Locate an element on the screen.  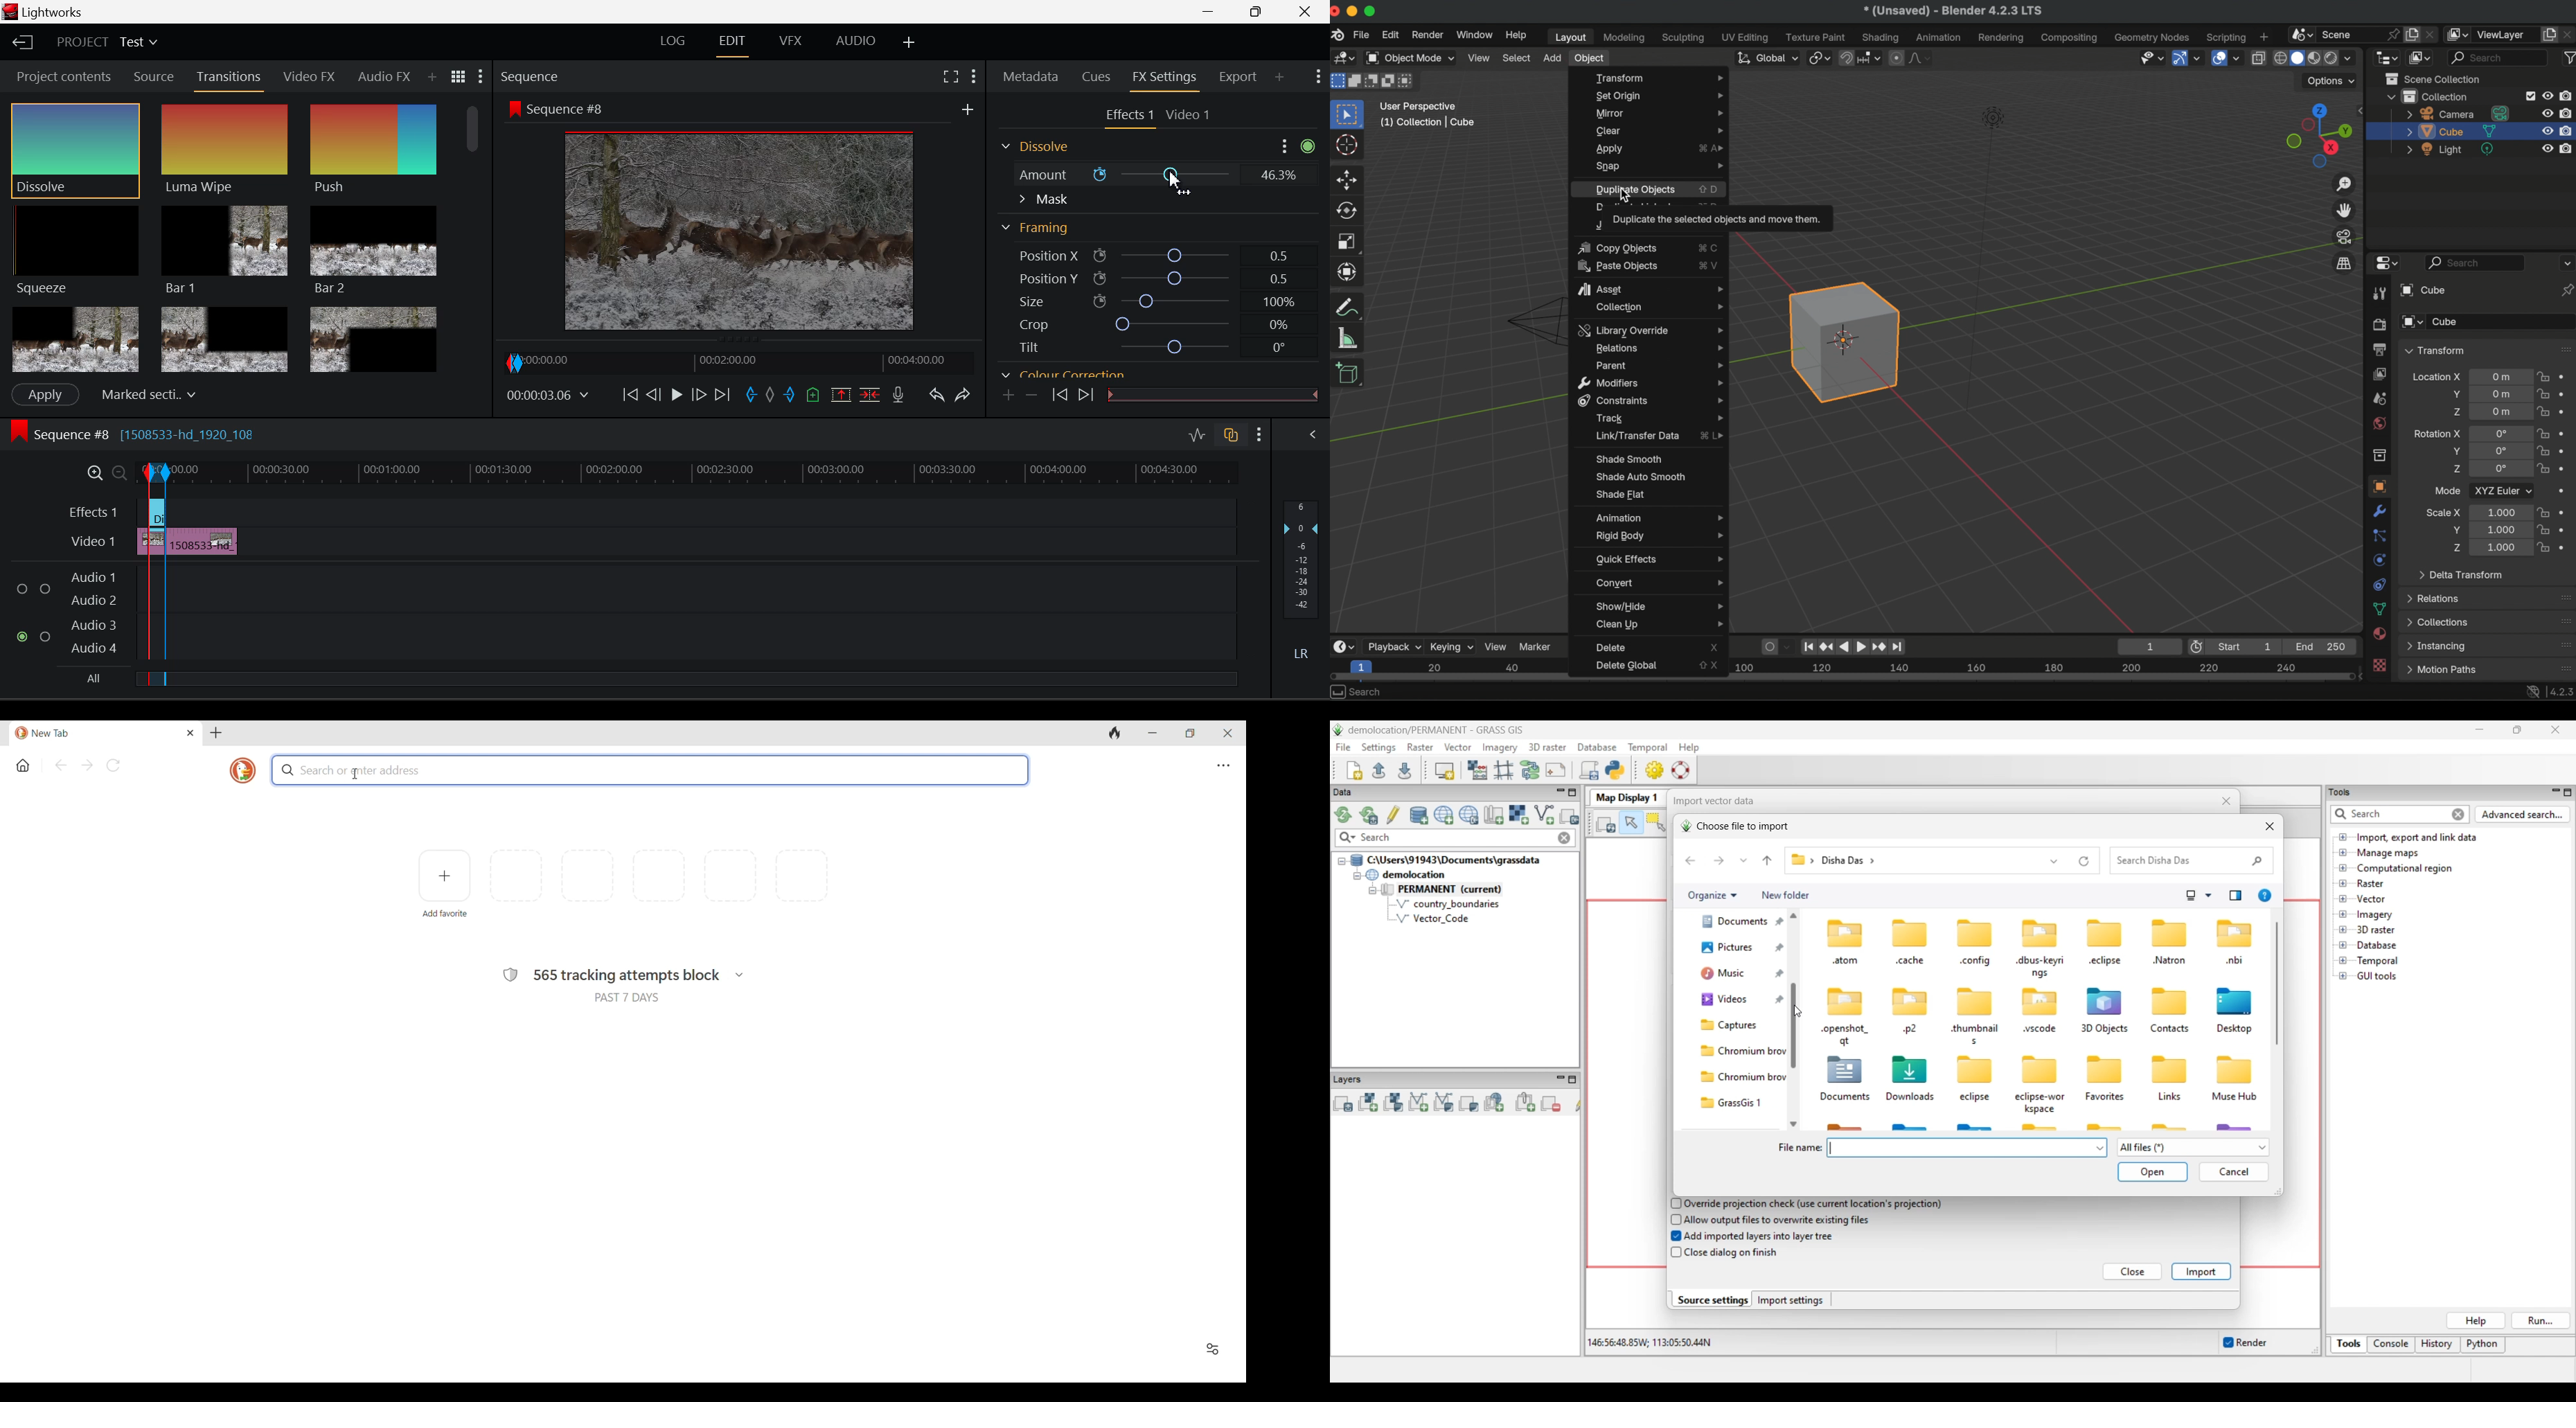
drag handles is located at coordinates (2562, 597).